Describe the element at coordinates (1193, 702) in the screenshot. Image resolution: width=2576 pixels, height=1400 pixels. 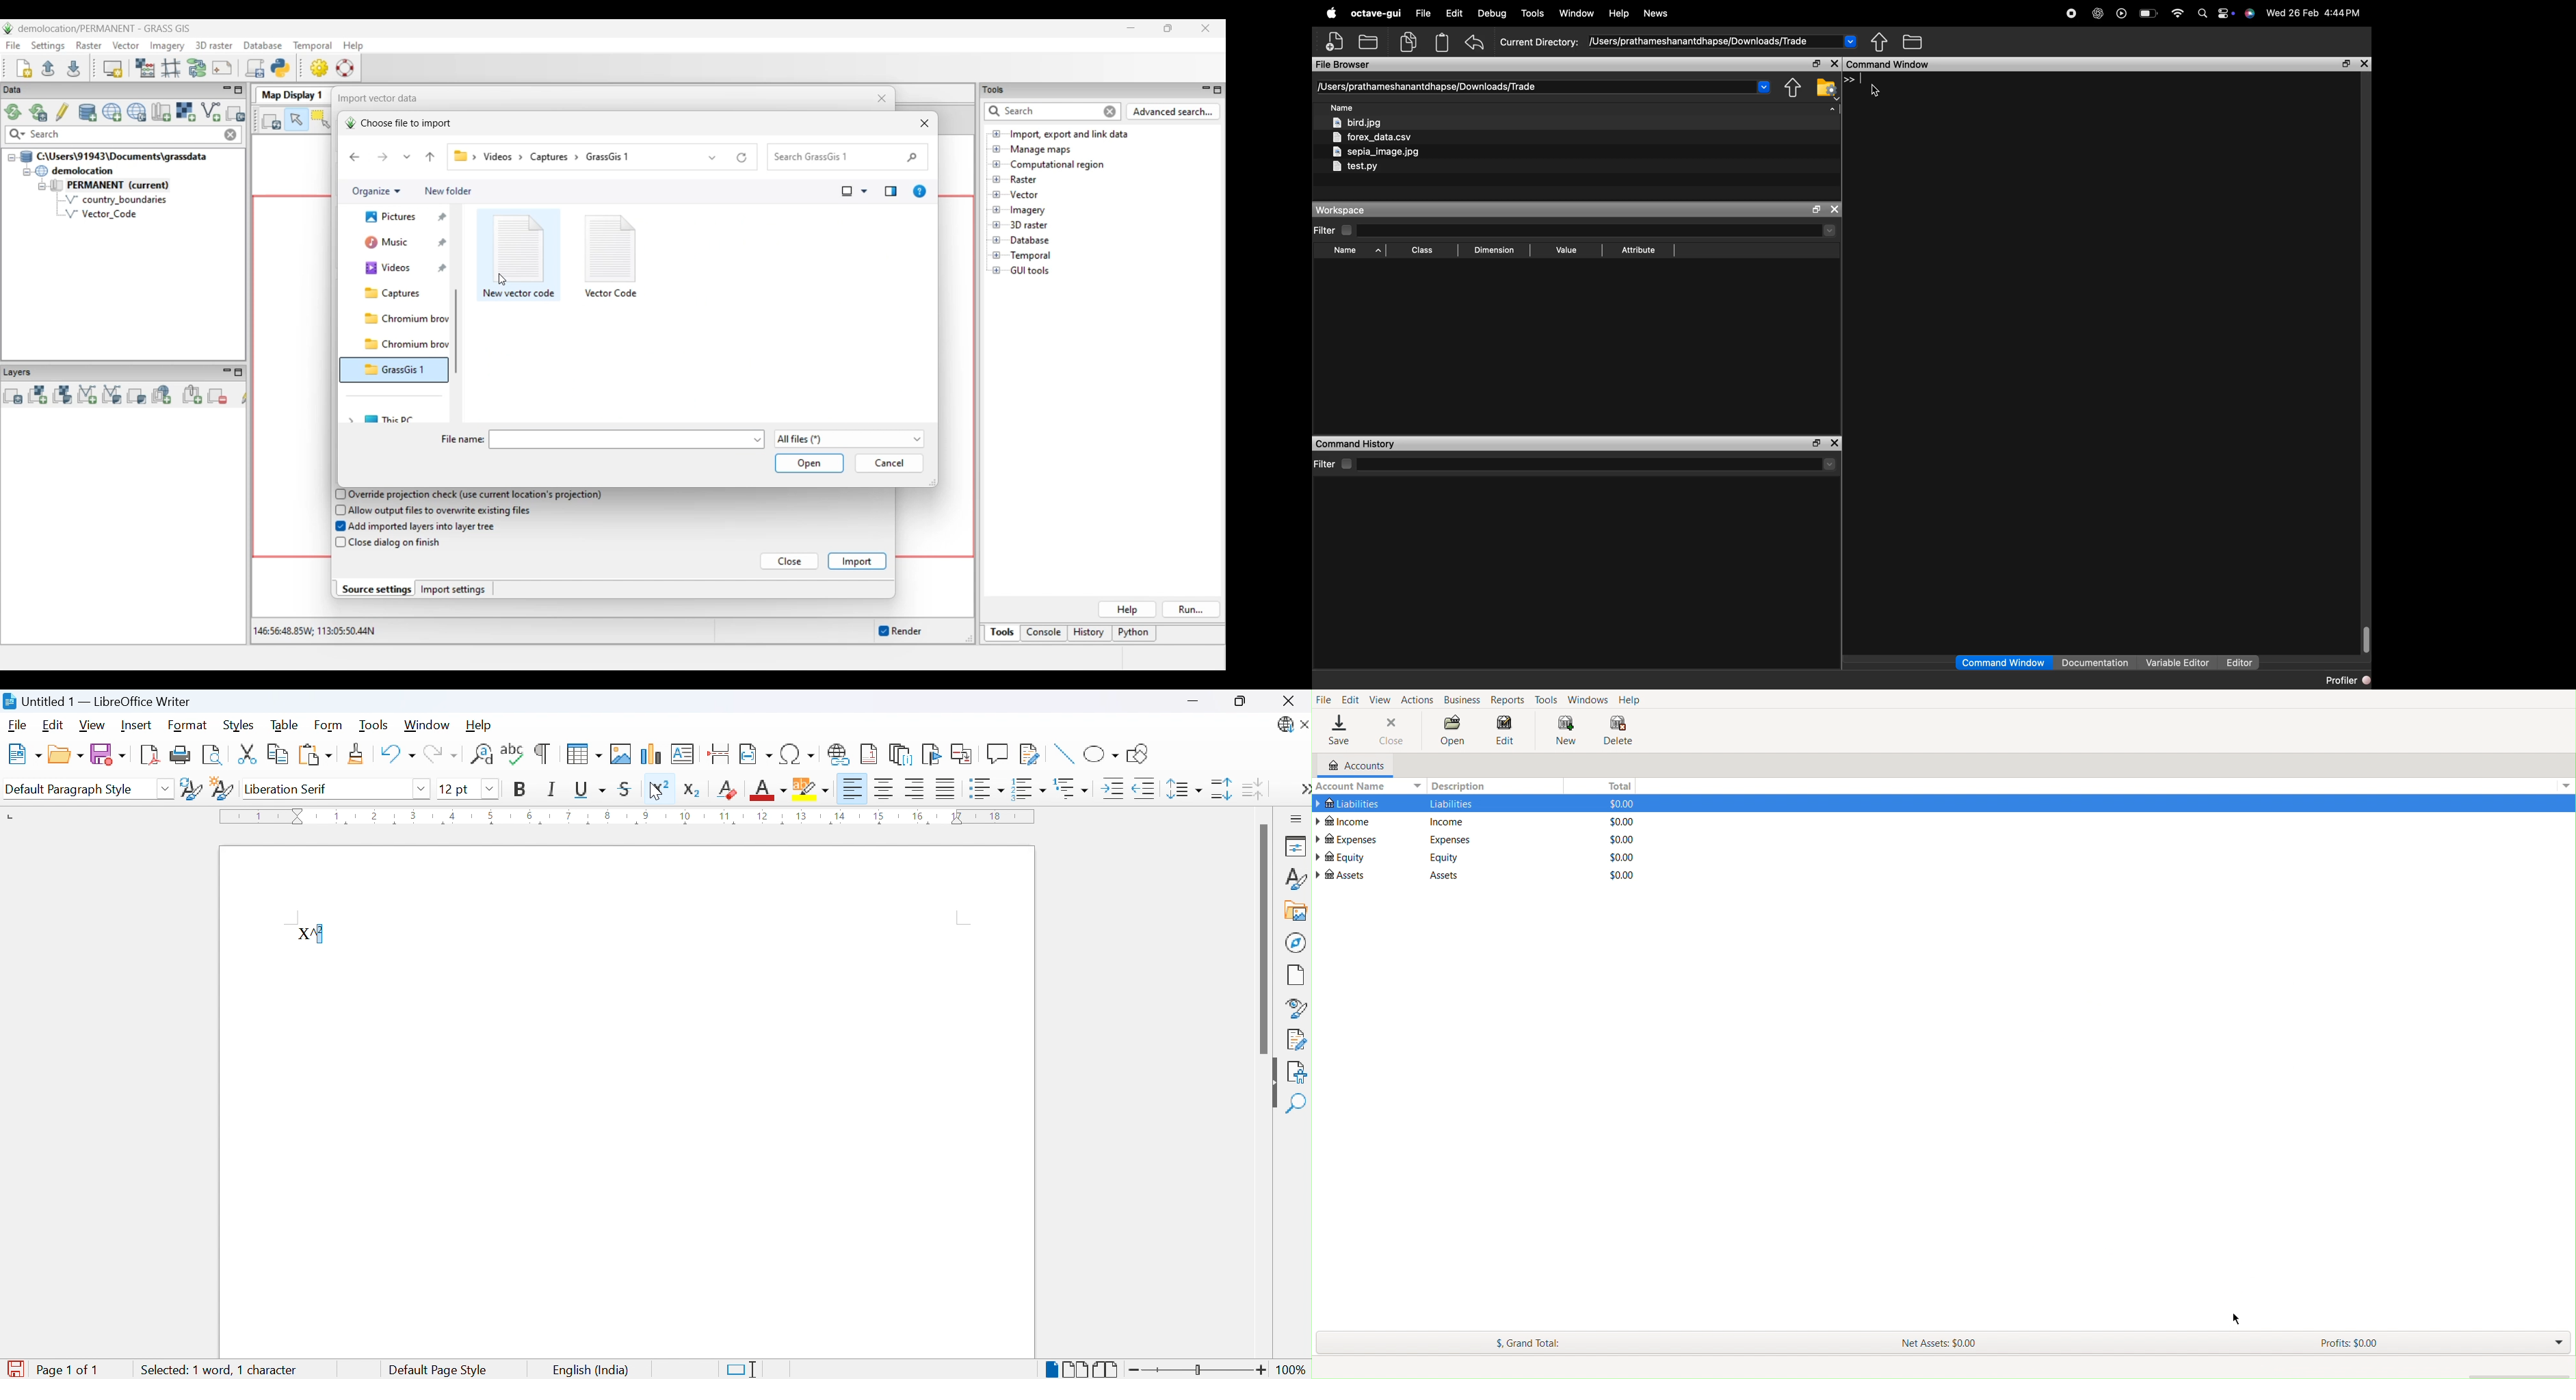
I see `Minimize` at that location.